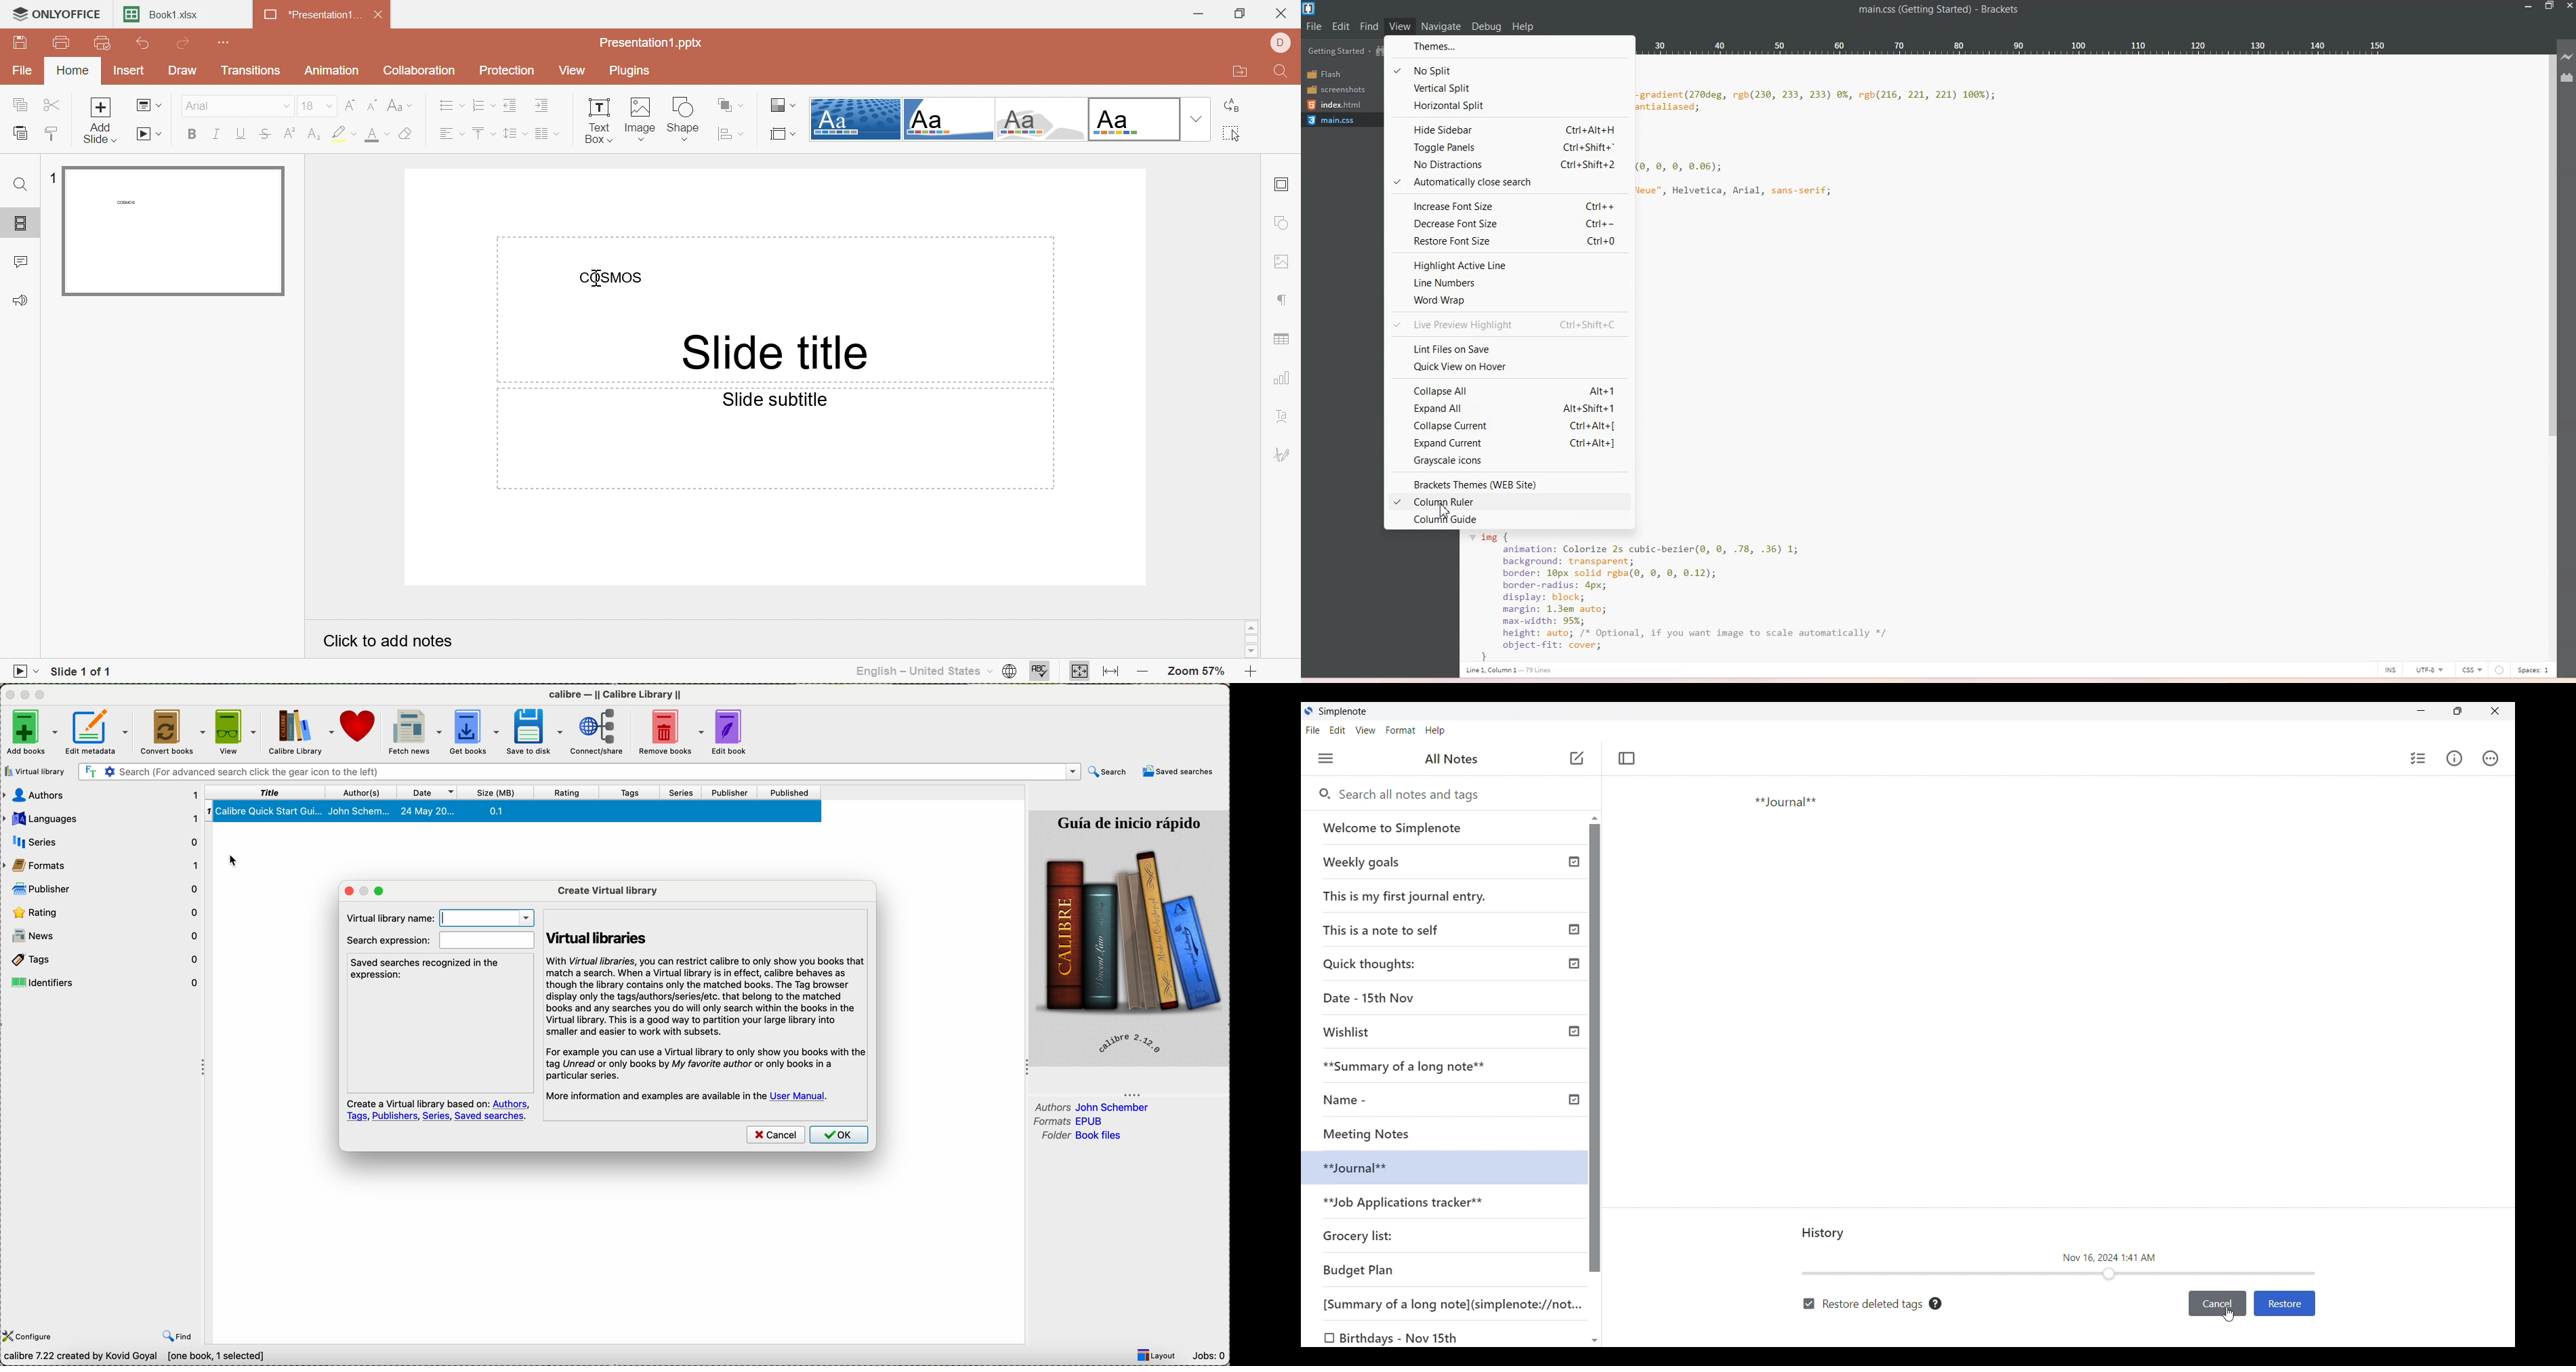  Describe the element at coordinates (1285, 184) in the screenshot. I see `Slide settings` at that location.